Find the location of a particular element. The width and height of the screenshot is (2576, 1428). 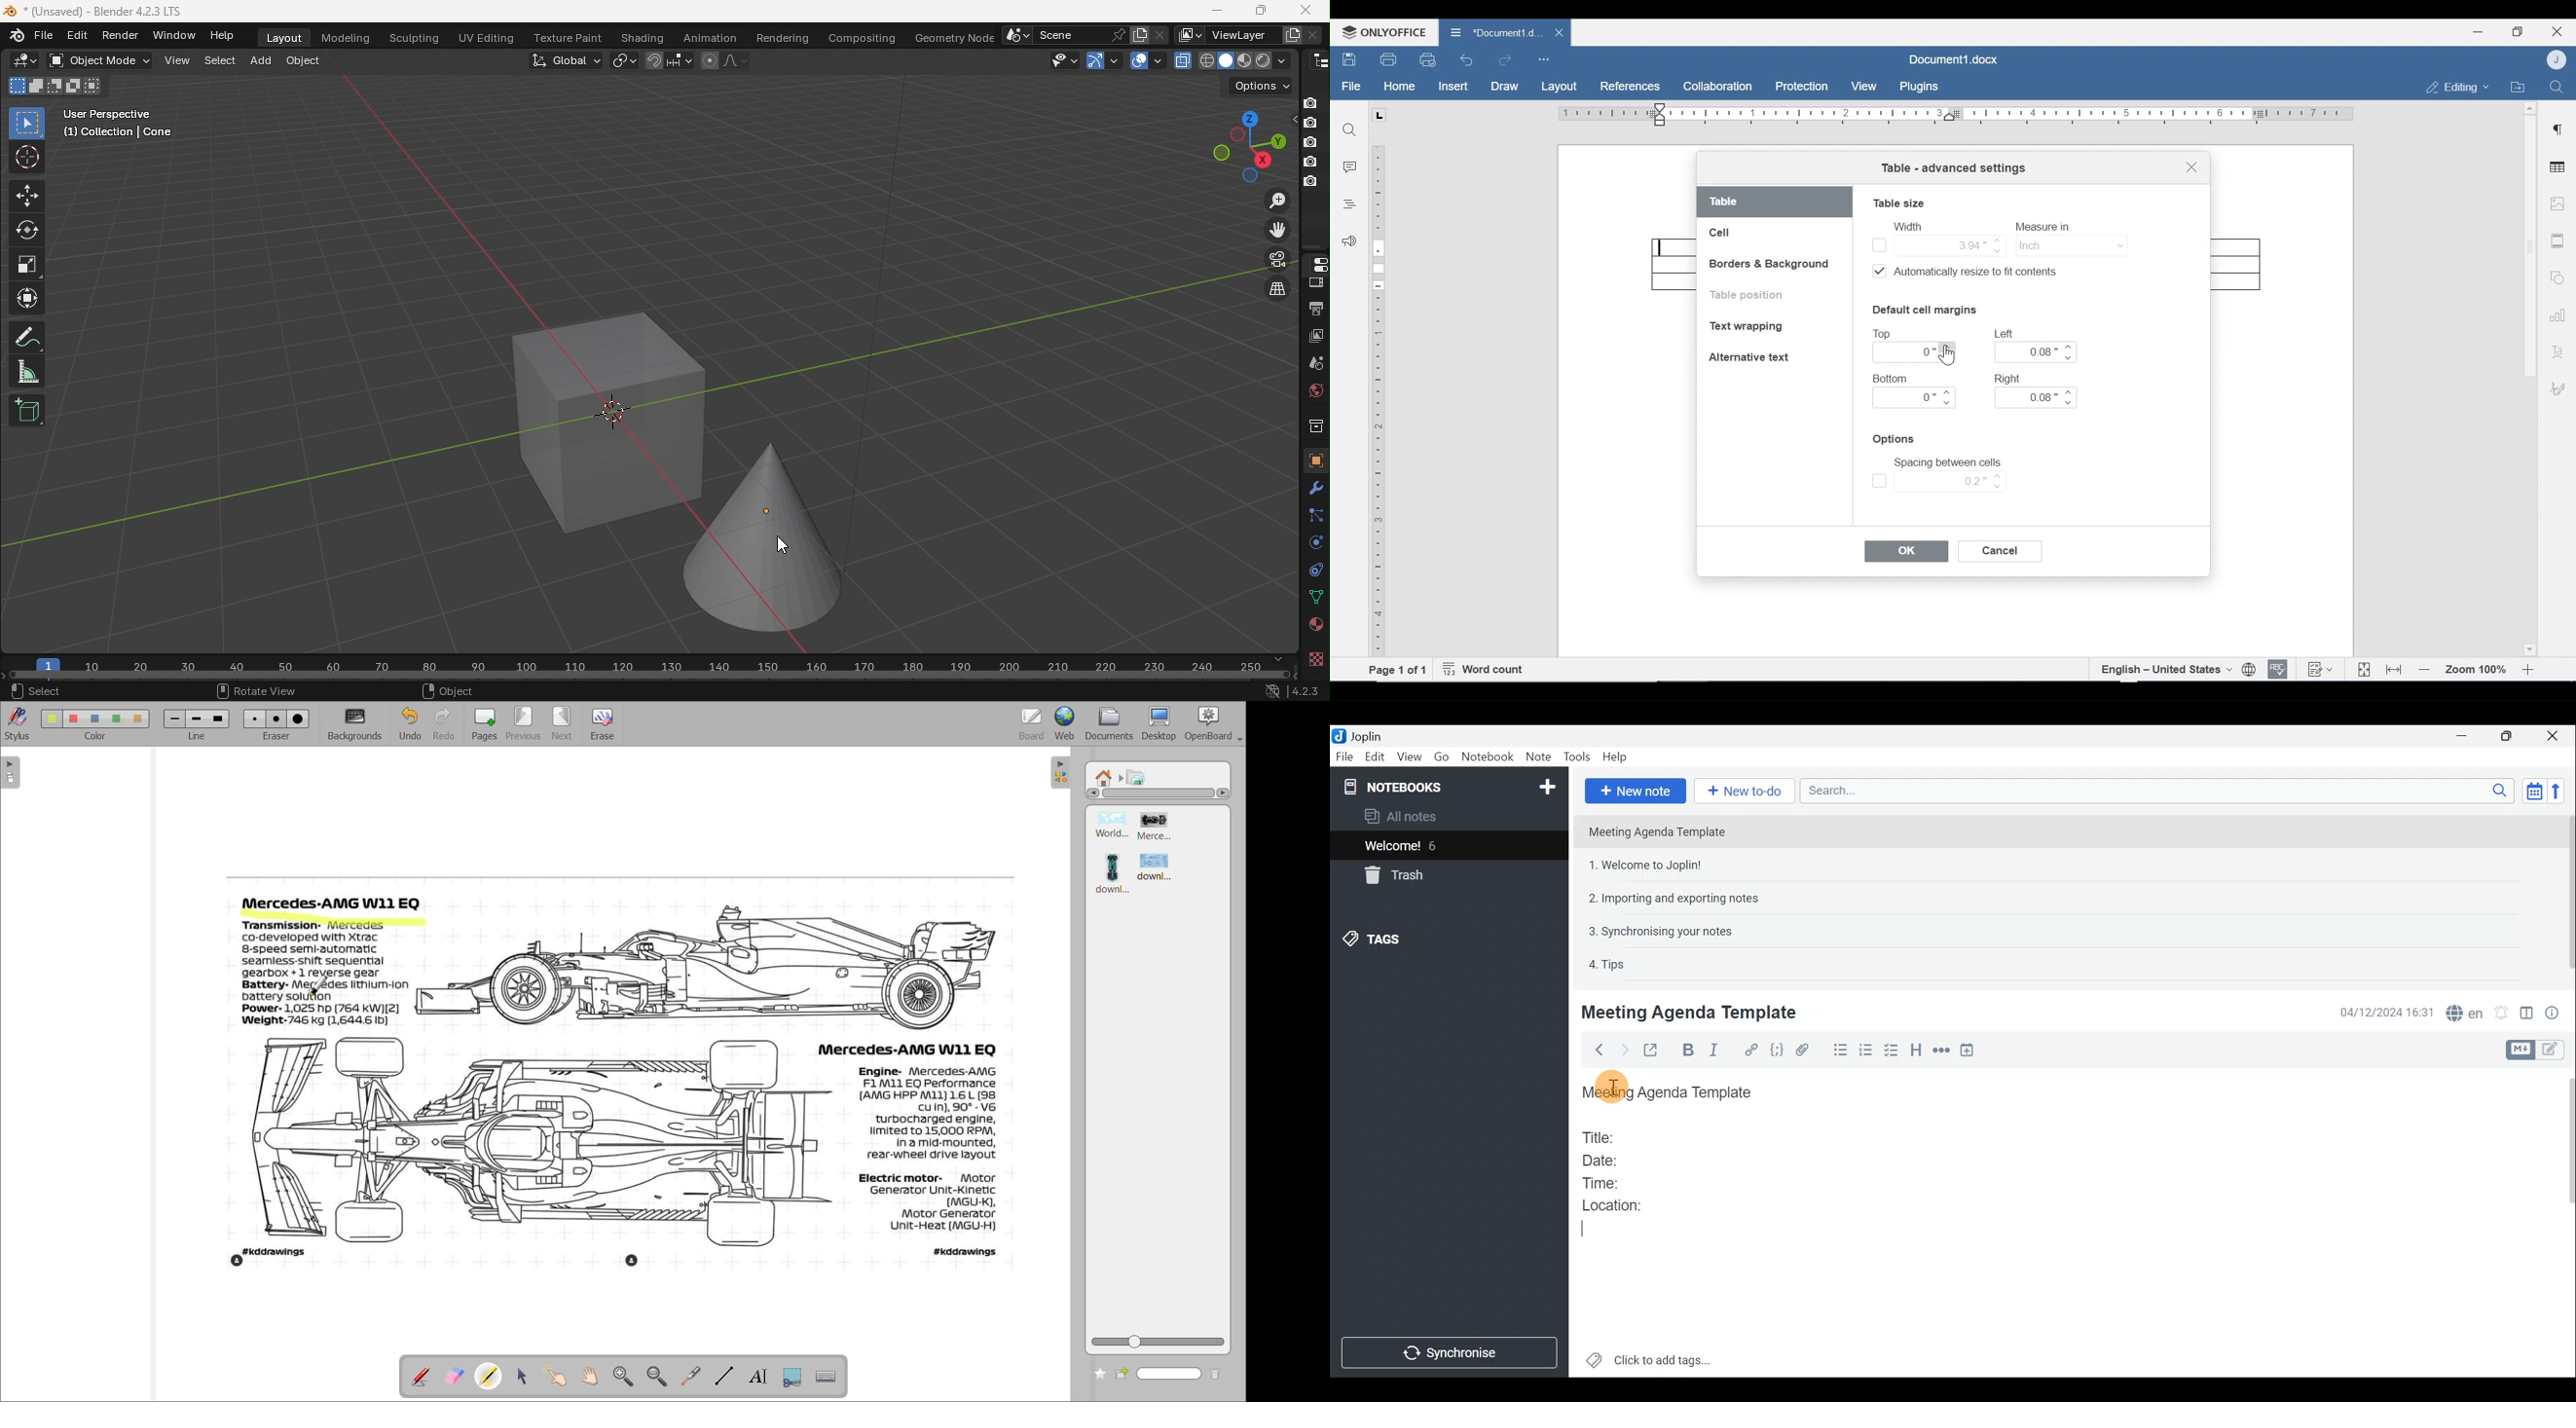

Heading is located at coordinates (1916, 1052).